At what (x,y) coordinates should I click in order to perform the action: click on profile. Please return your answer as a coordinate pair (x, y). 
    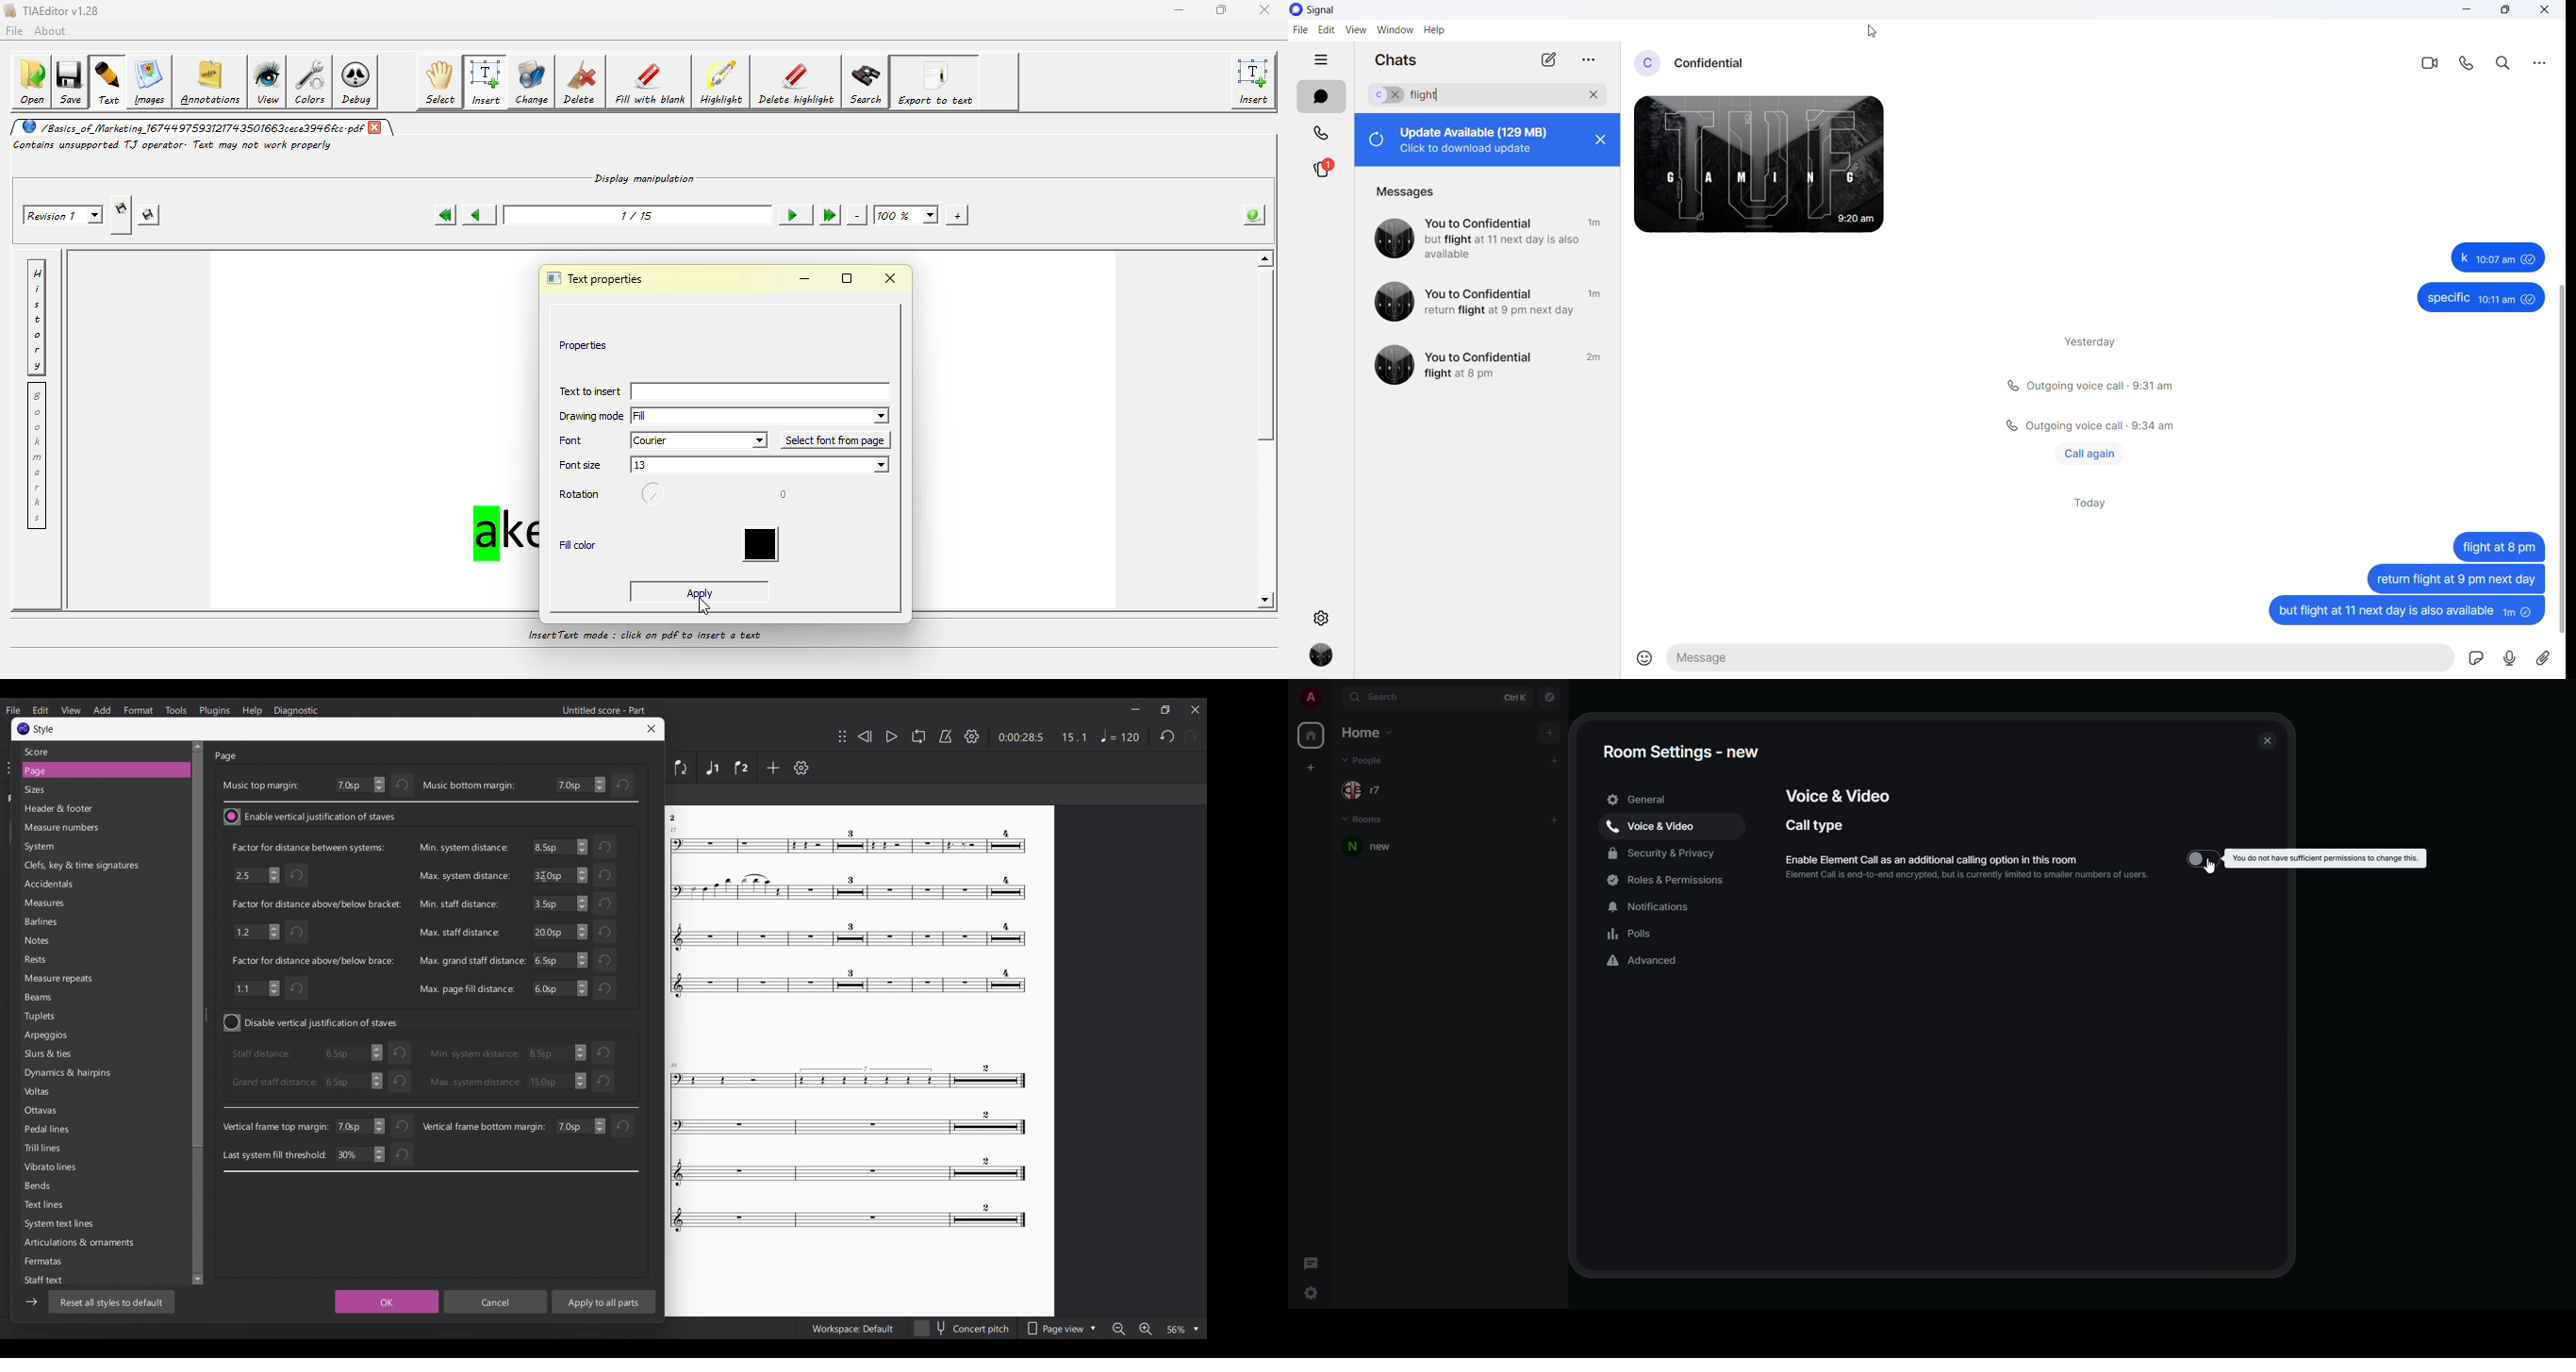
    Looking at the image, I should click on (1310, 696).